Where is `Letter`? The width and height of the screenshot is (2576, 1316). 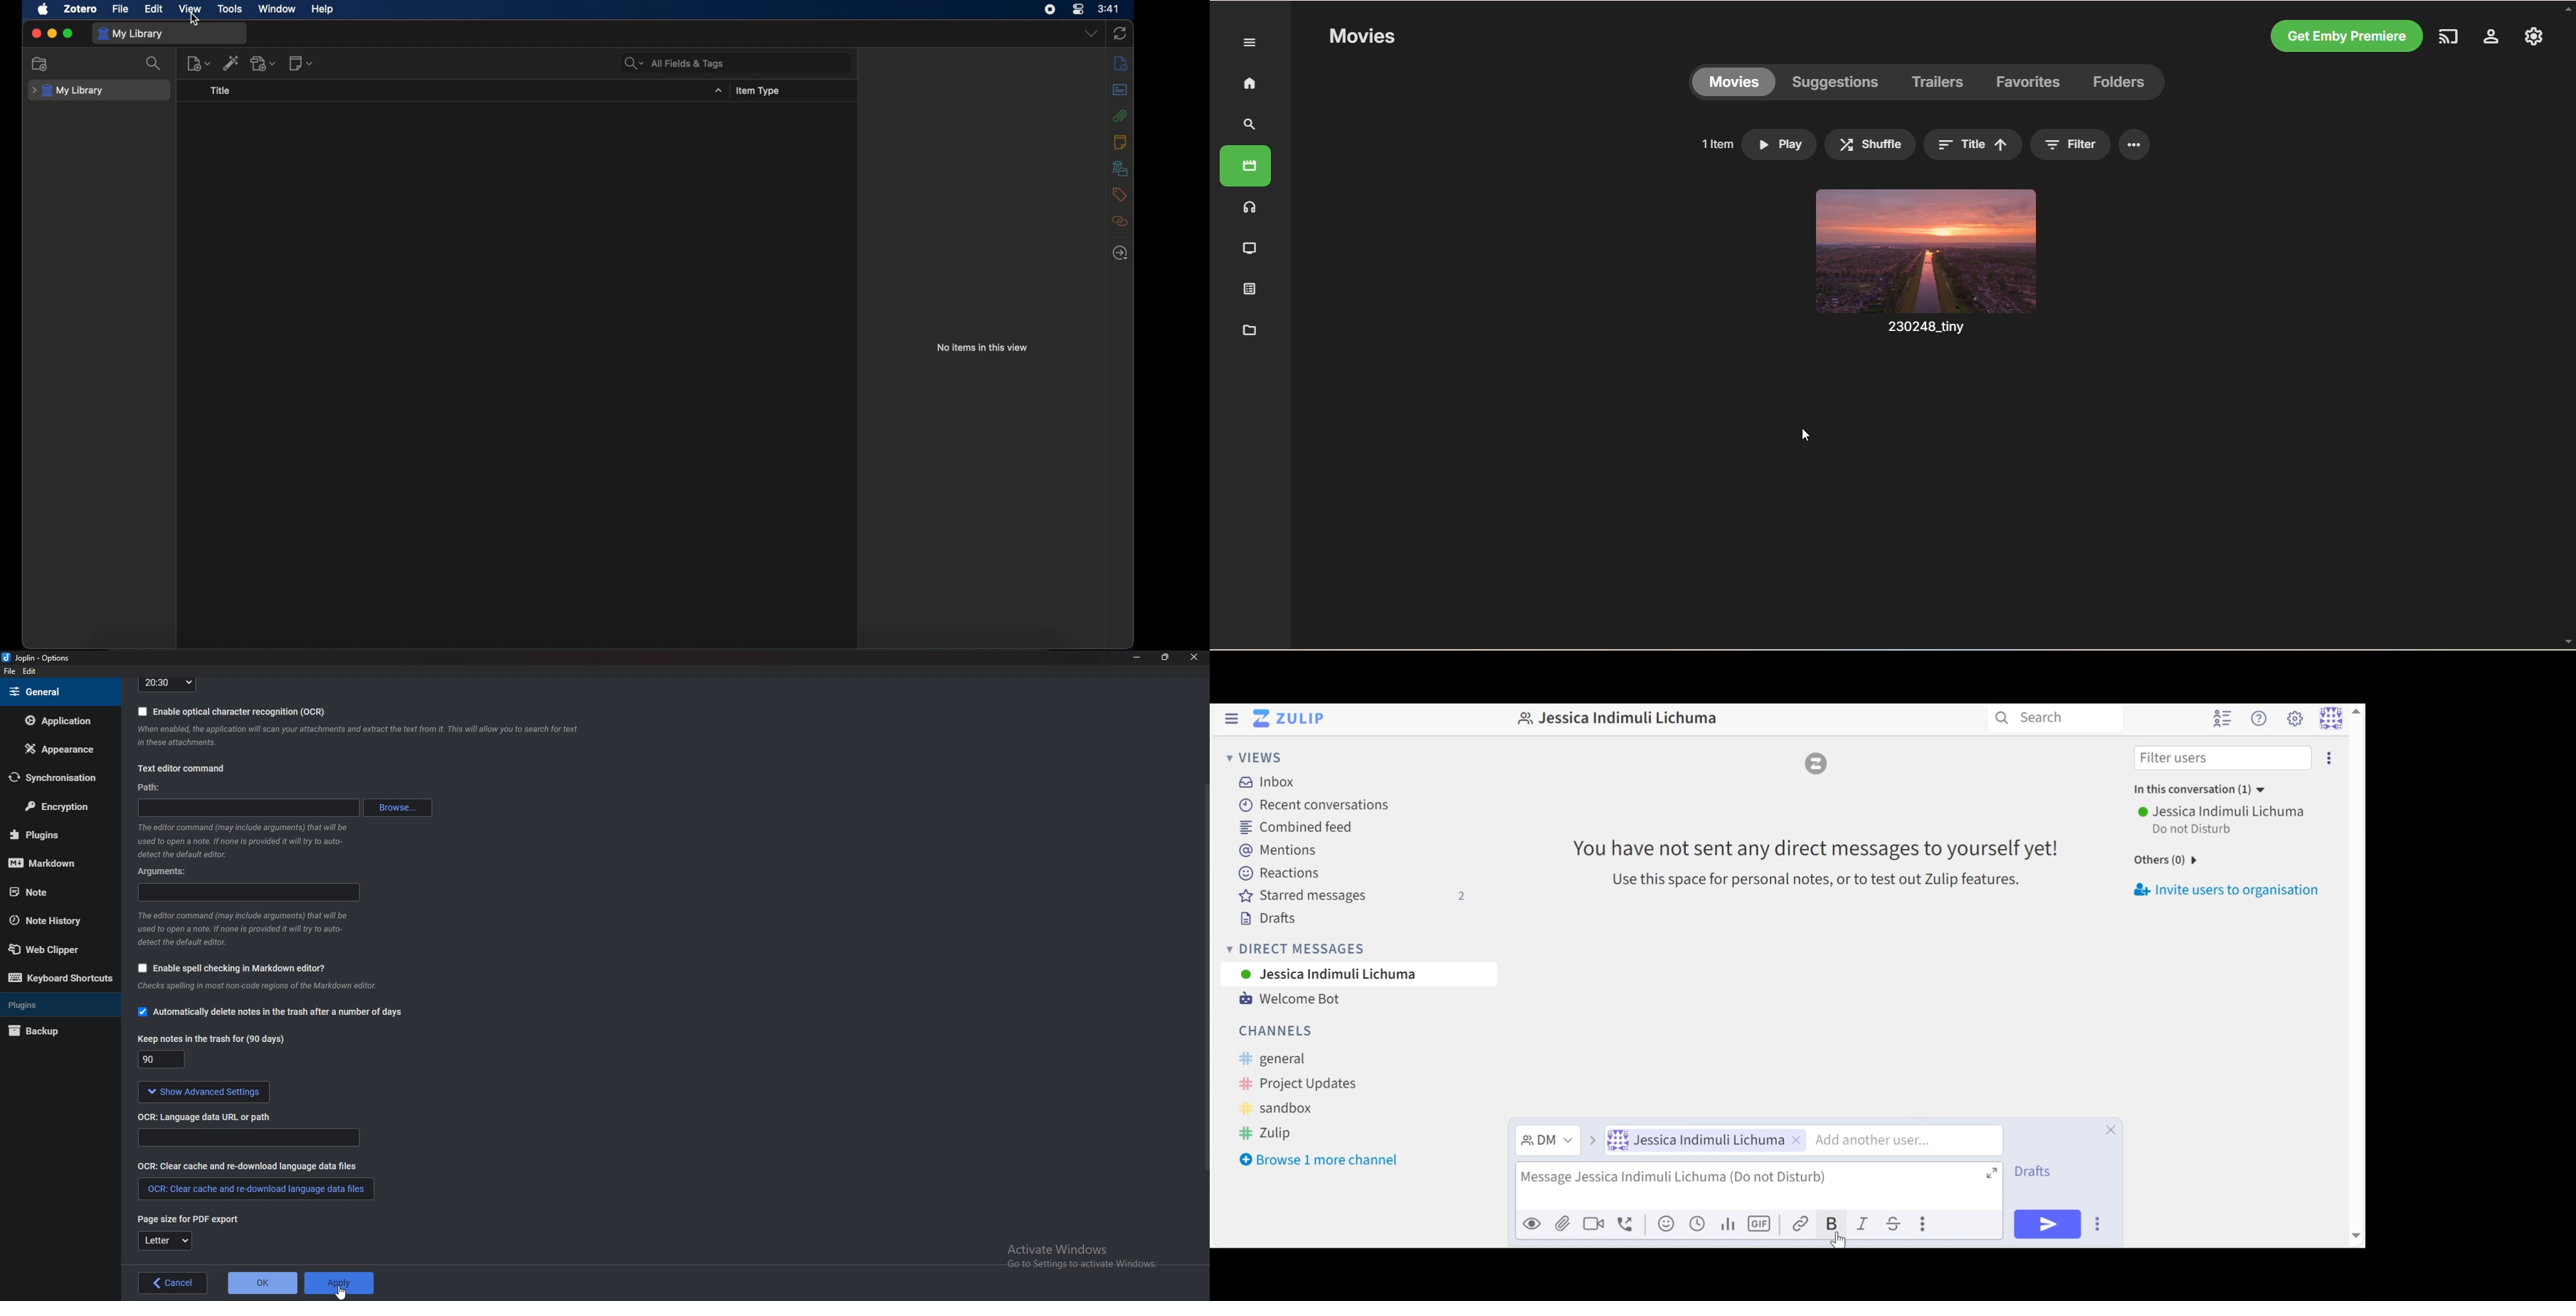
Letter is located at coordinates (165, 1242).